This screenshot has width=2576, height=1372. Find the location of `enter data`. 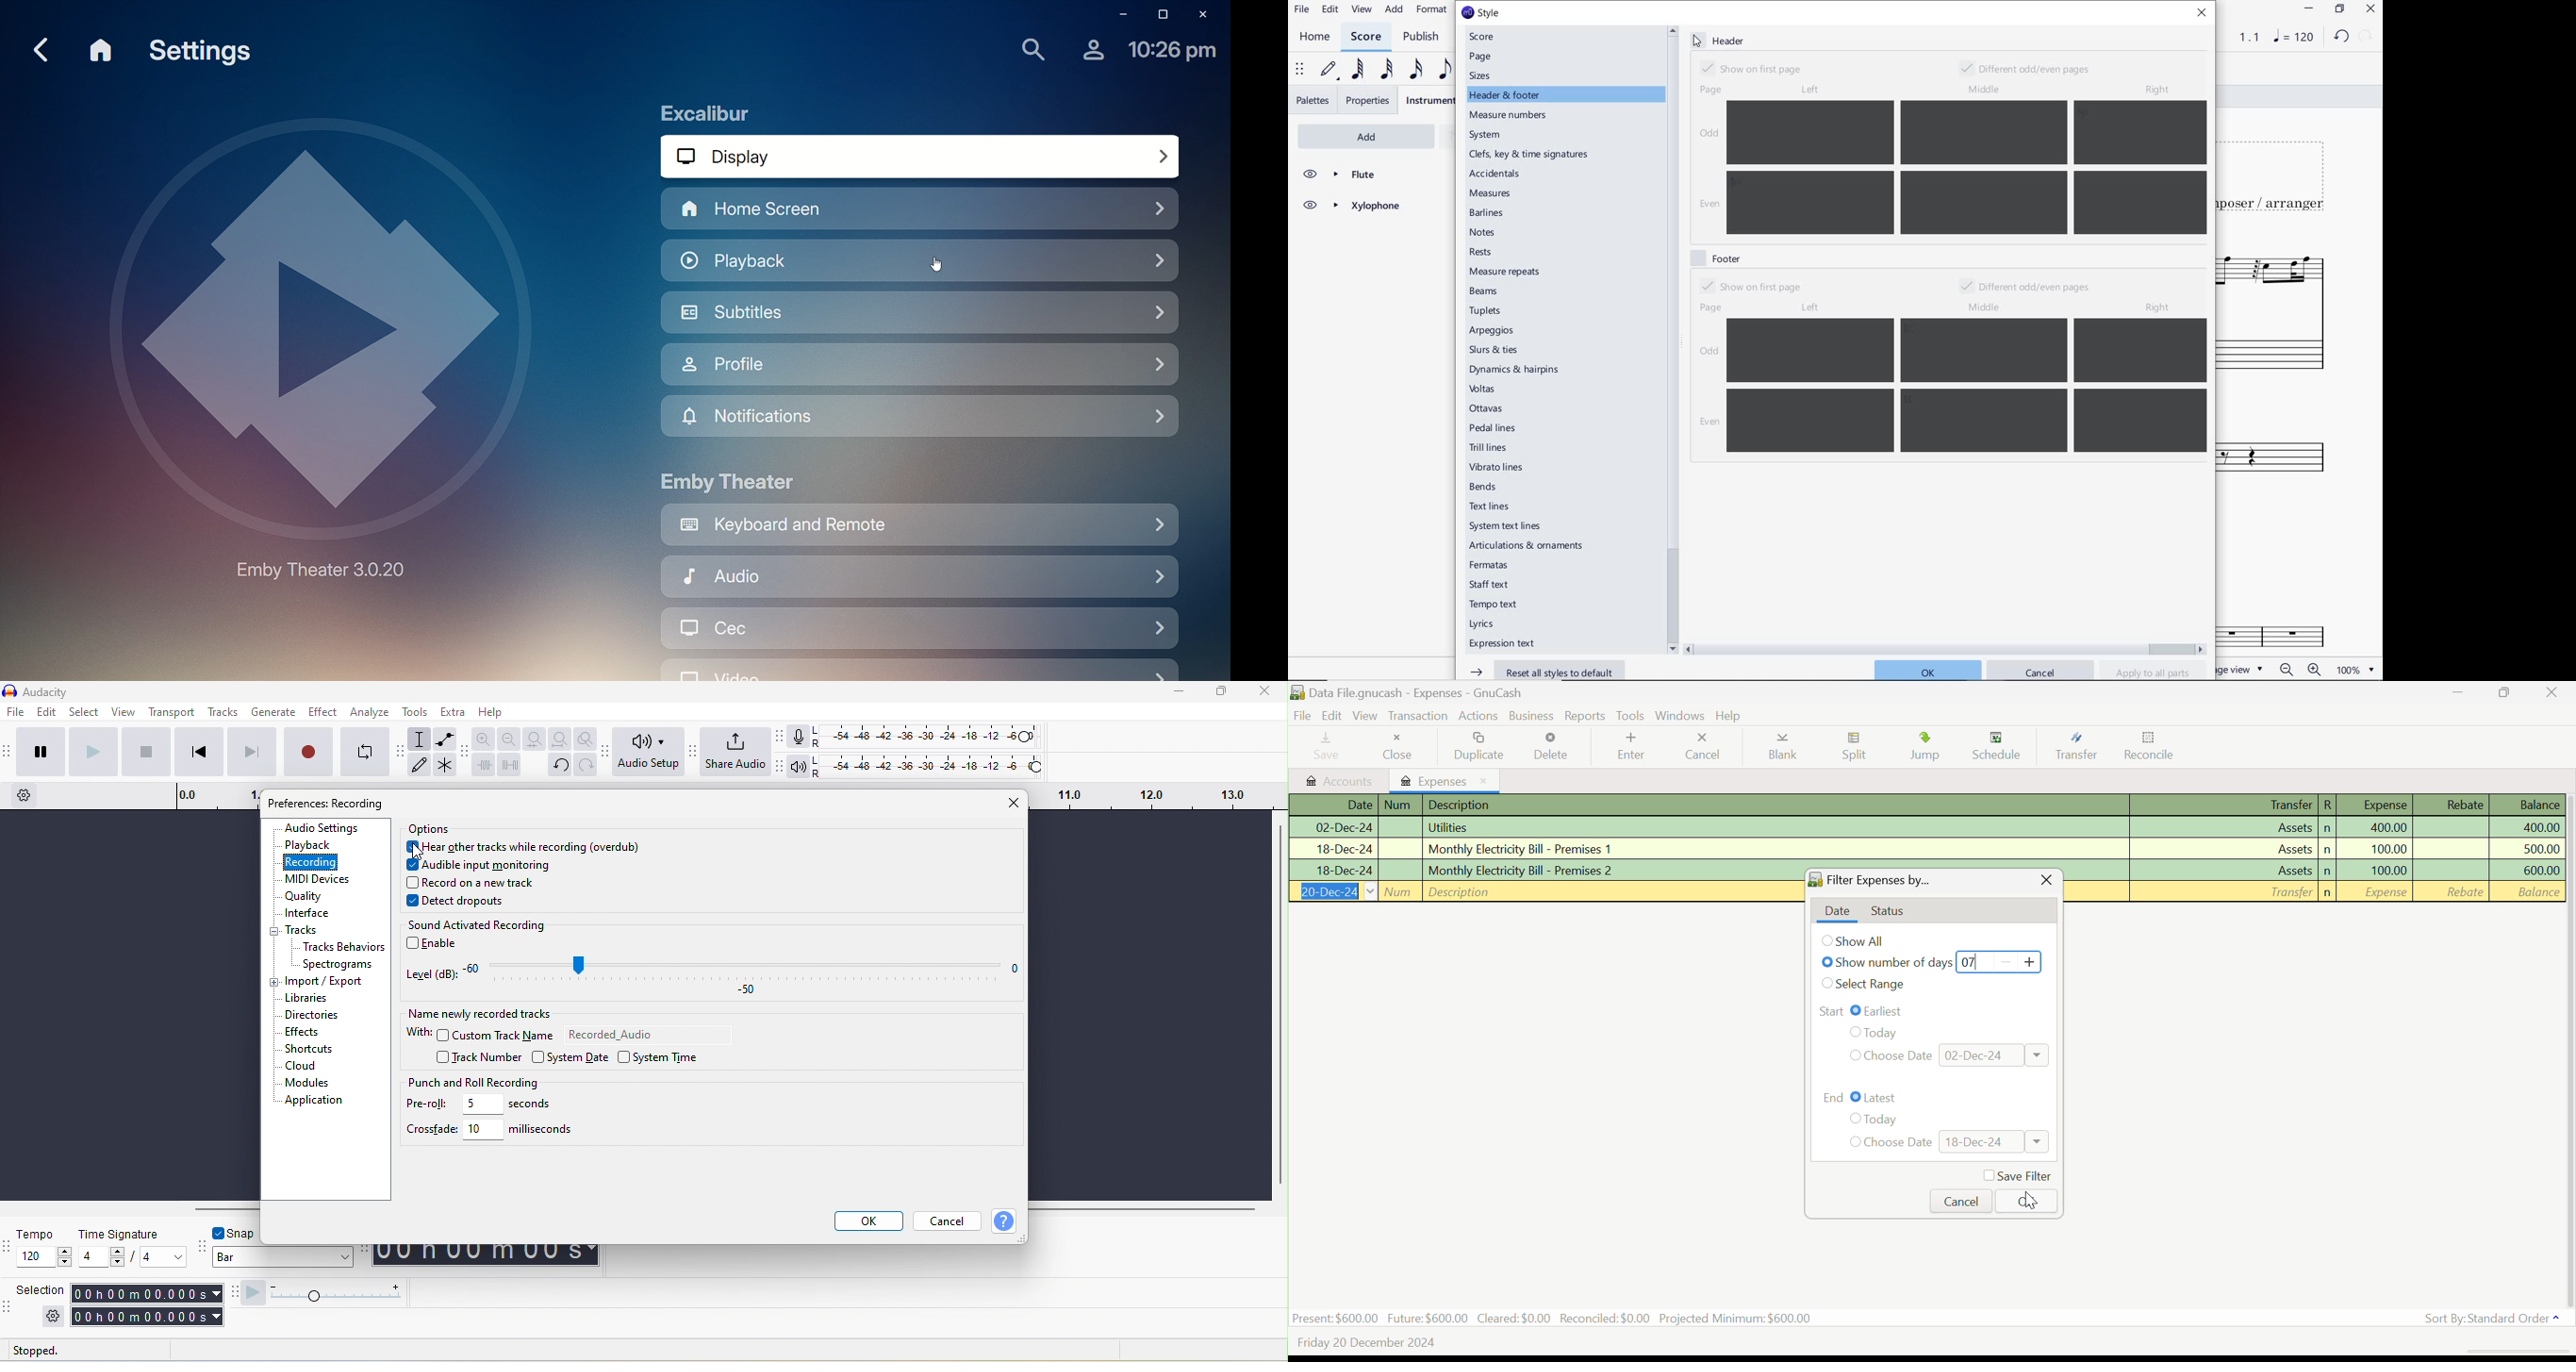

enter data is located at coordinates (1966, 168).